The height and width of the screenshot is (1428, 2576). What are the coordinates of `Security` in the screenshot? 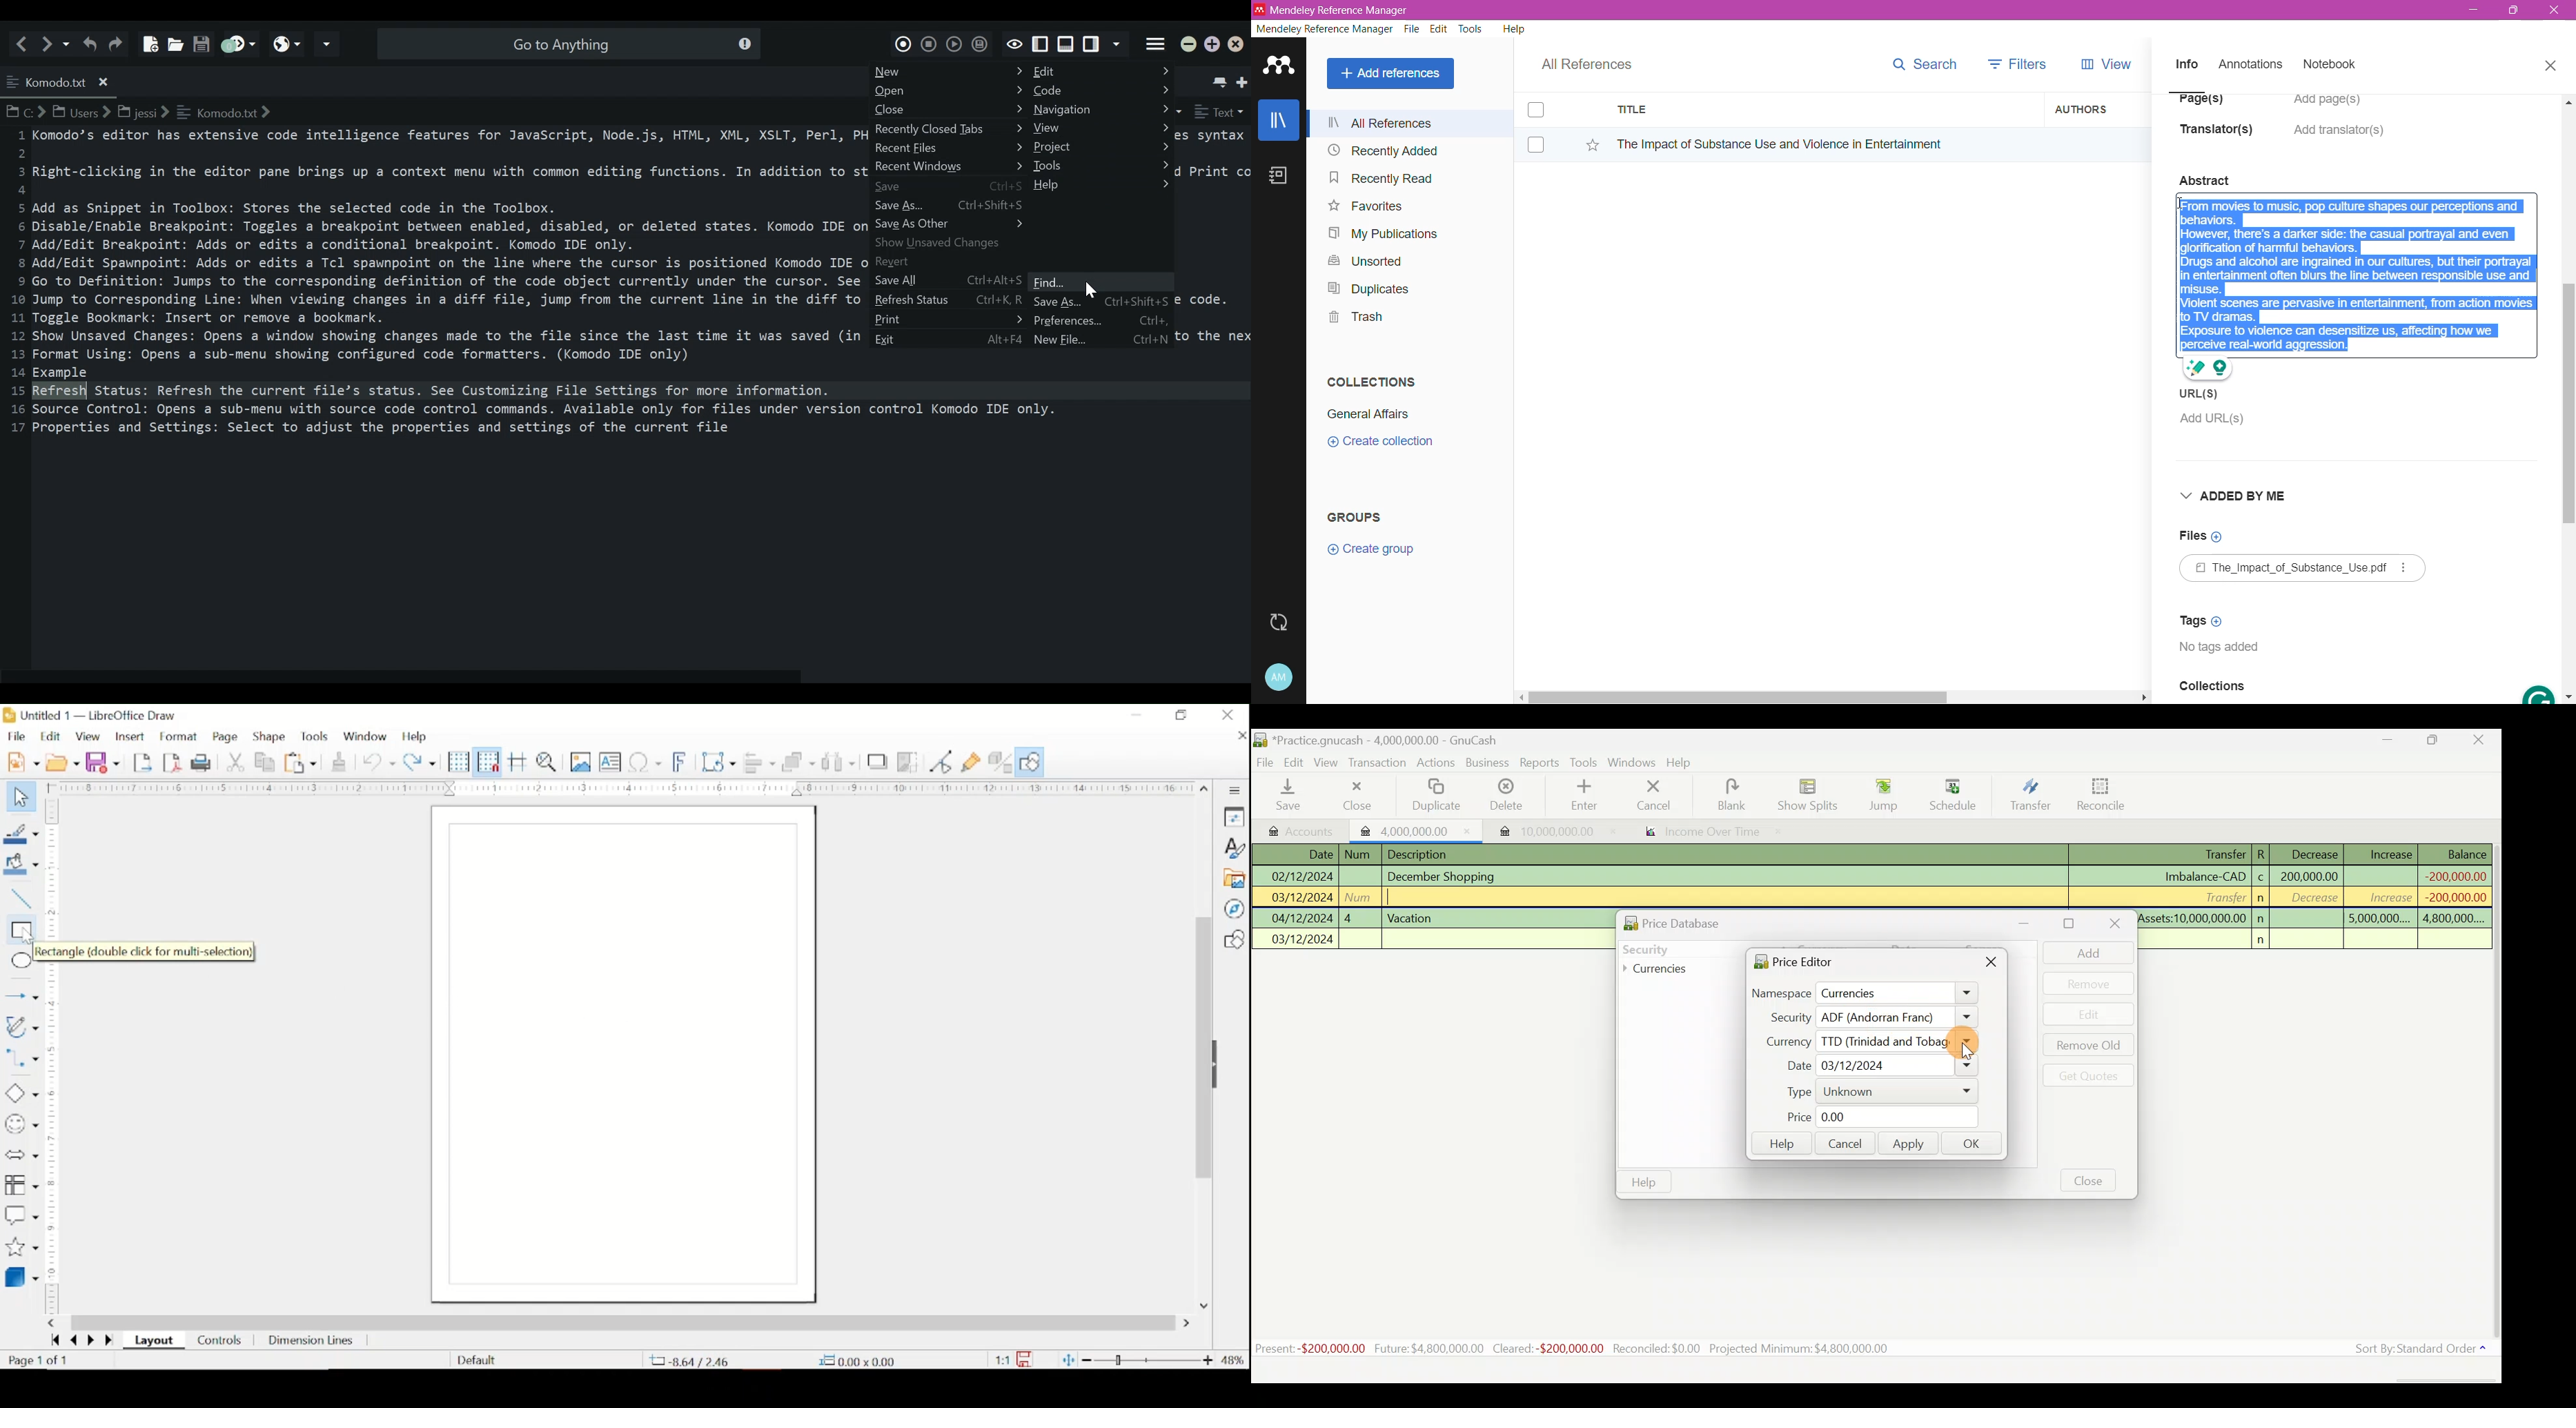 It's located at (1784, 1017).